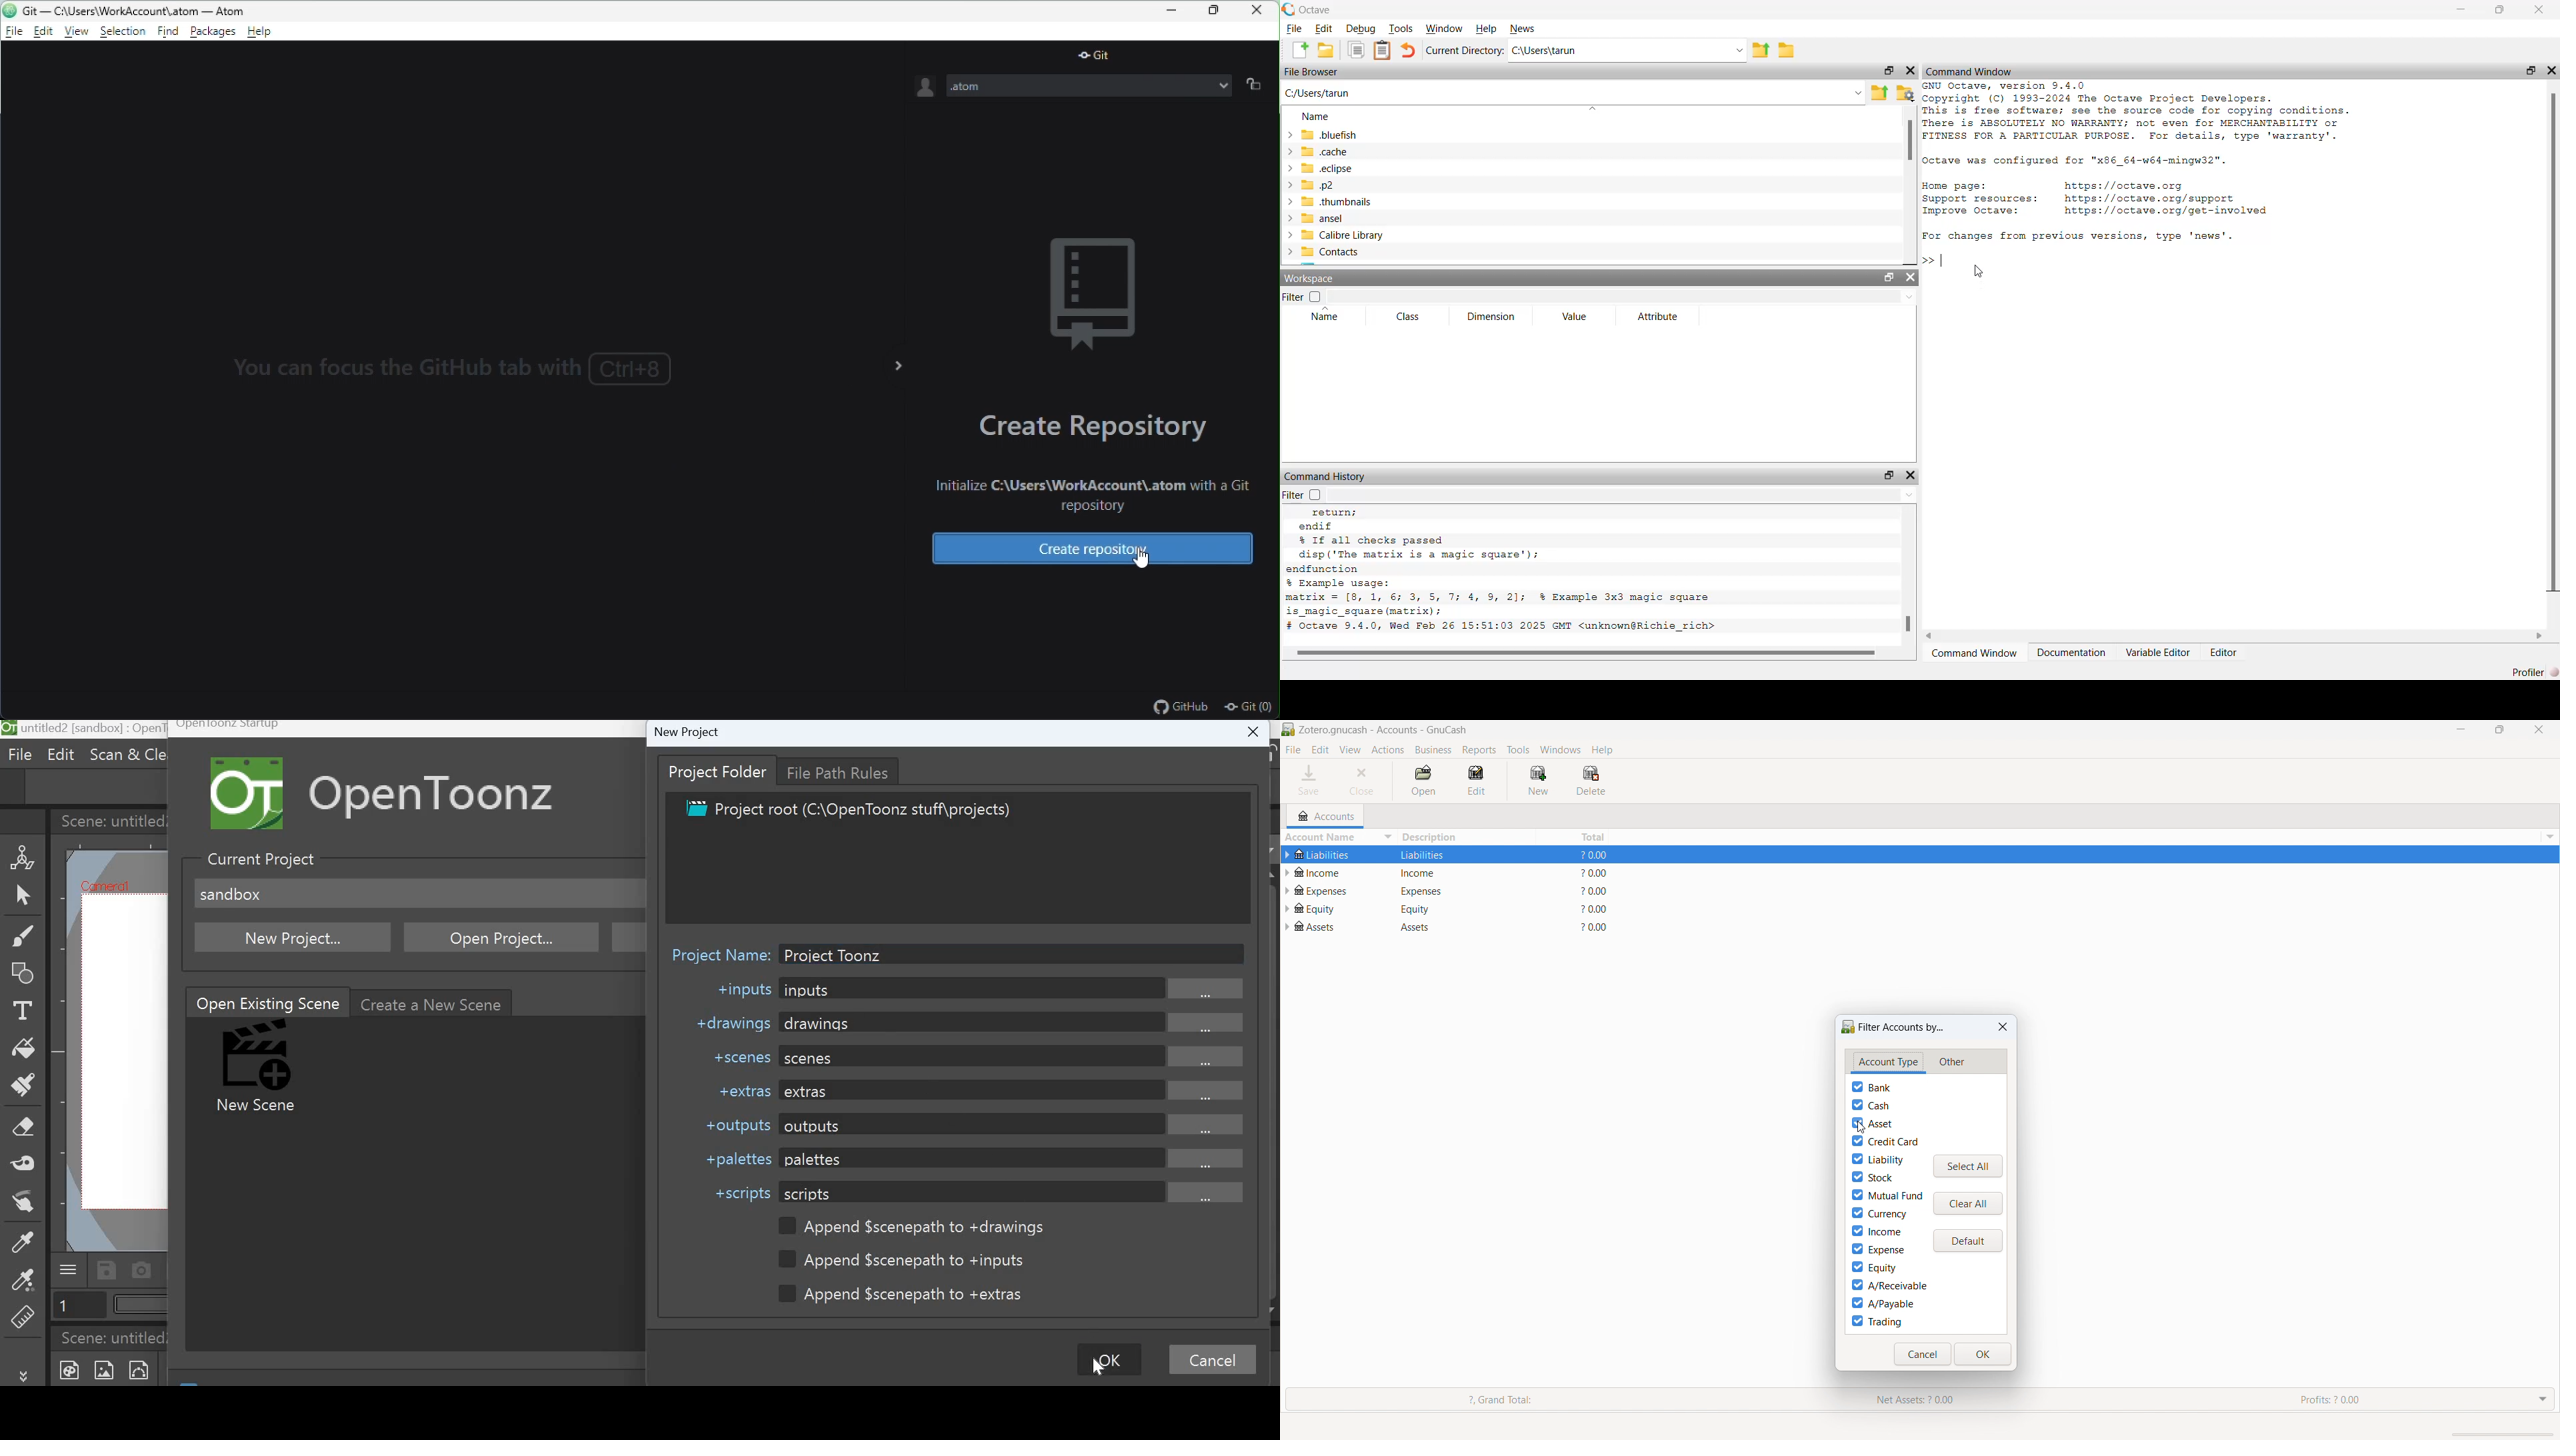 Image resolution: width=2576 pixels, height=1456 pixels. What do you see at coordinates (1310, 185) in the screenshot?
I see `.p2` at bounding box center [1310, 185].